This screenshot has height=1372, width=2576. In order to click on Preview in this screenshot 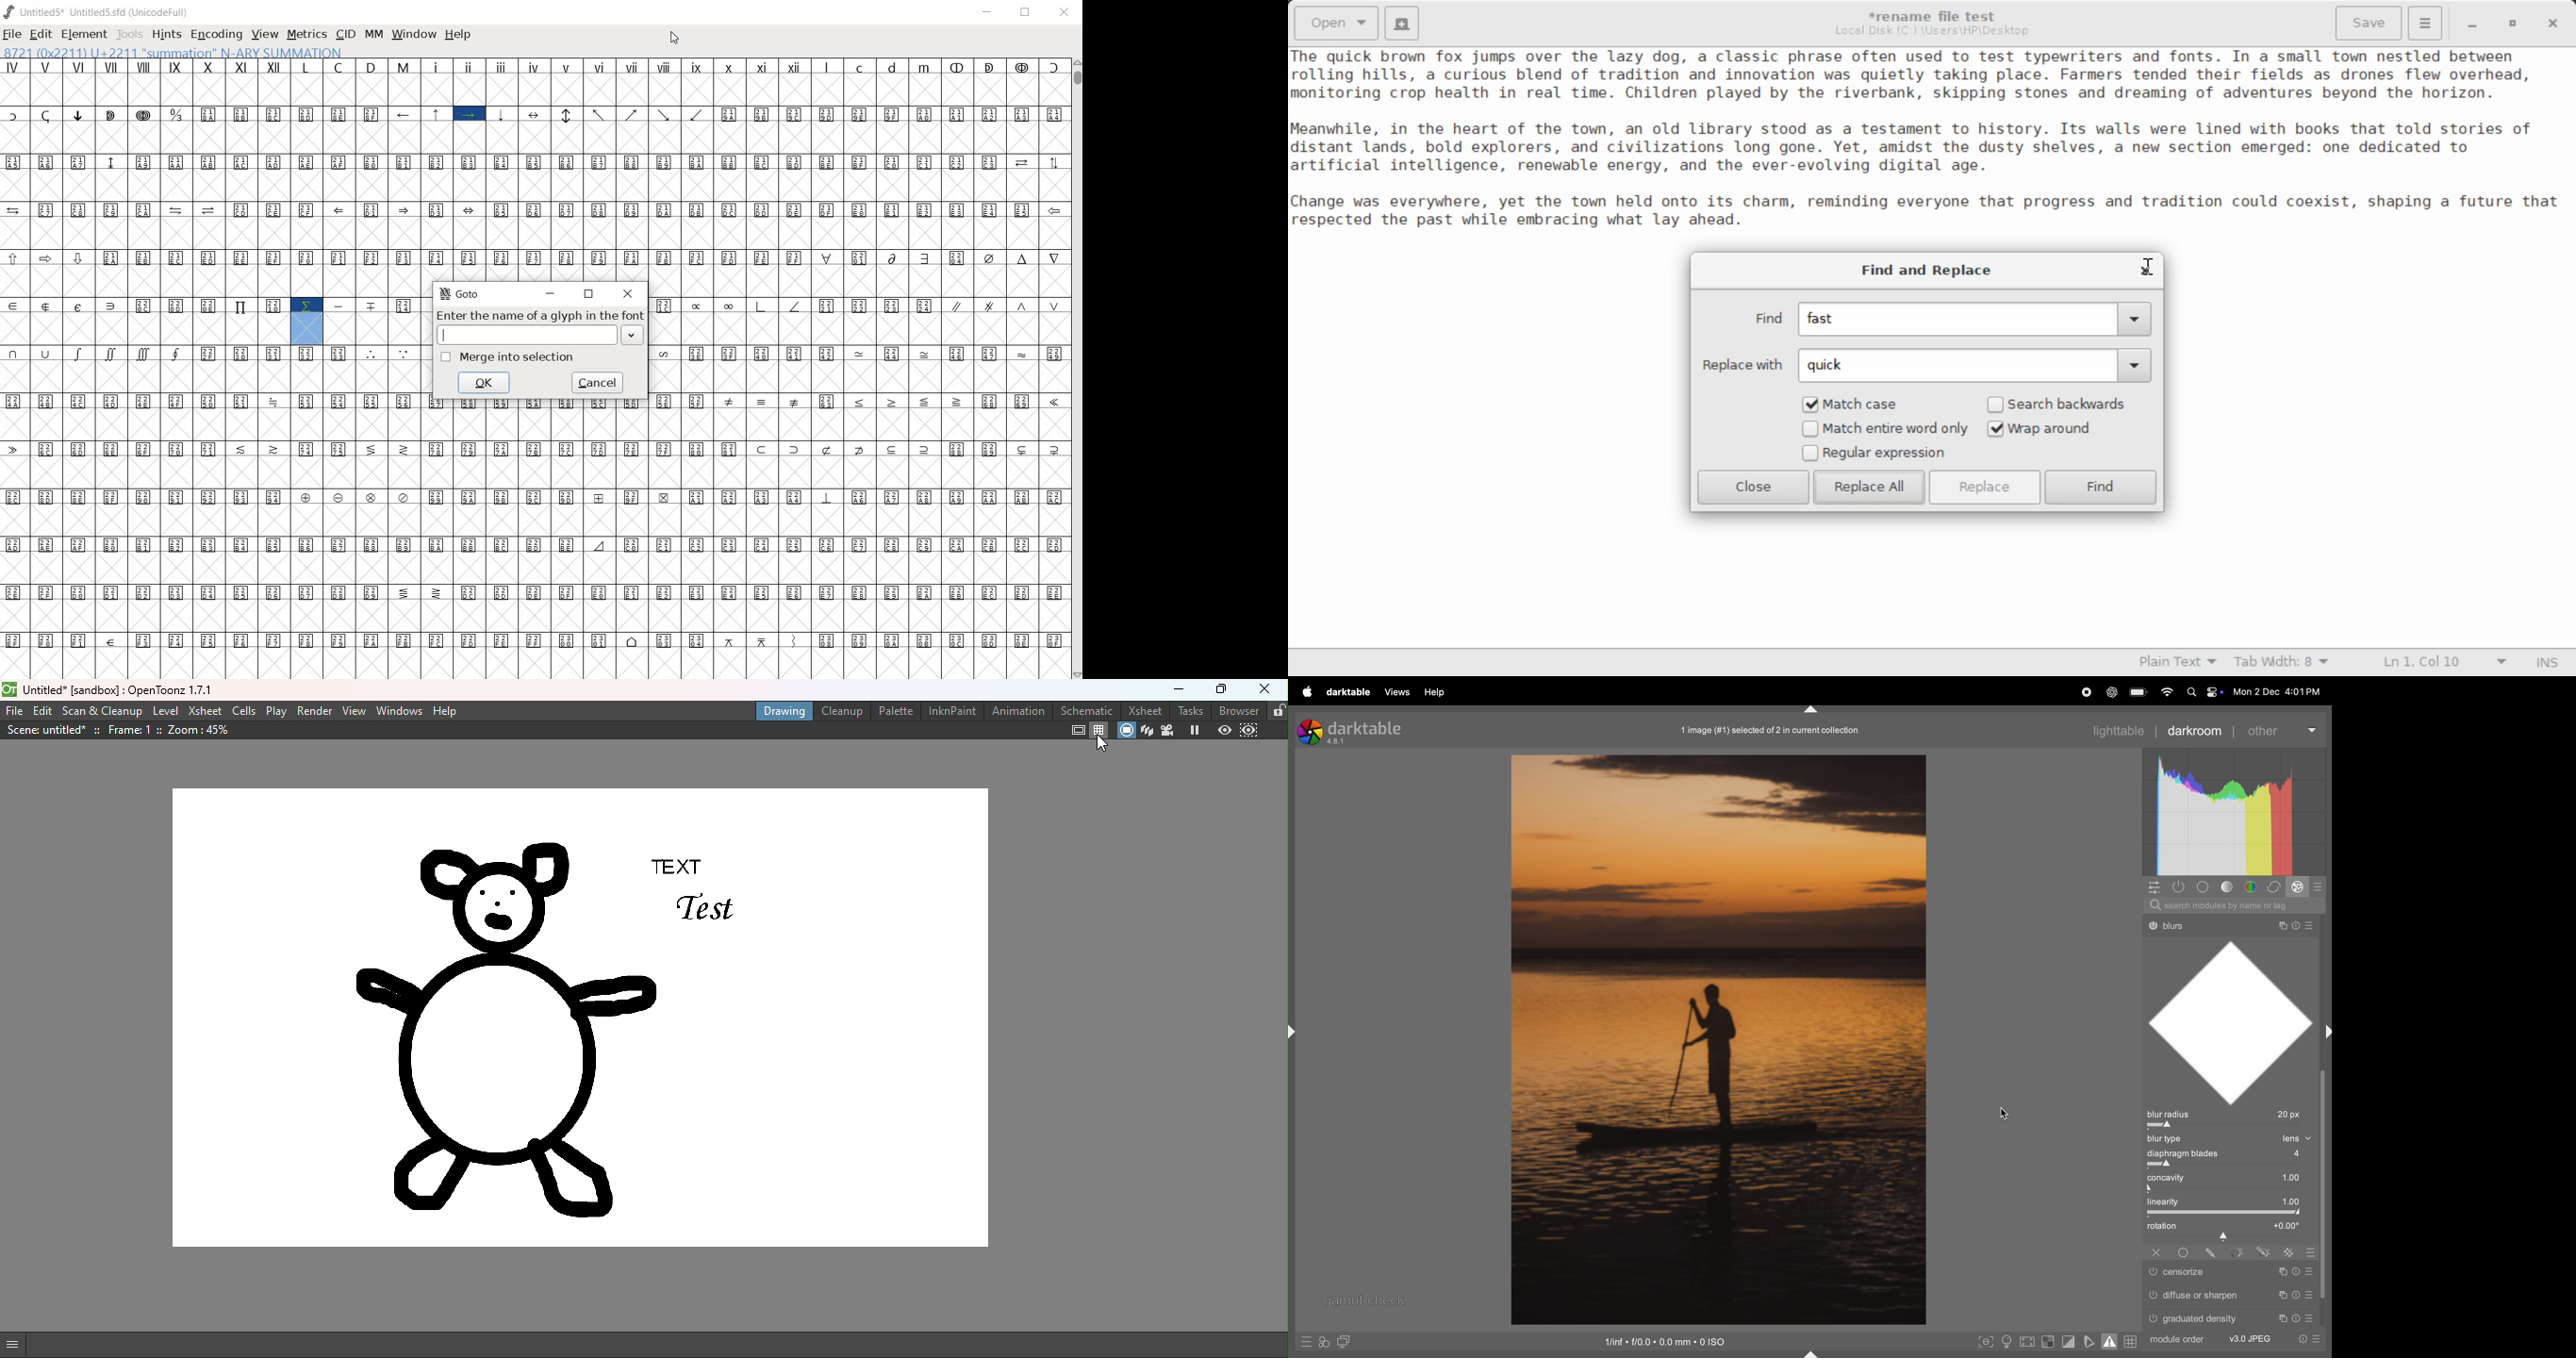, I will do `click(1221, 731)`.